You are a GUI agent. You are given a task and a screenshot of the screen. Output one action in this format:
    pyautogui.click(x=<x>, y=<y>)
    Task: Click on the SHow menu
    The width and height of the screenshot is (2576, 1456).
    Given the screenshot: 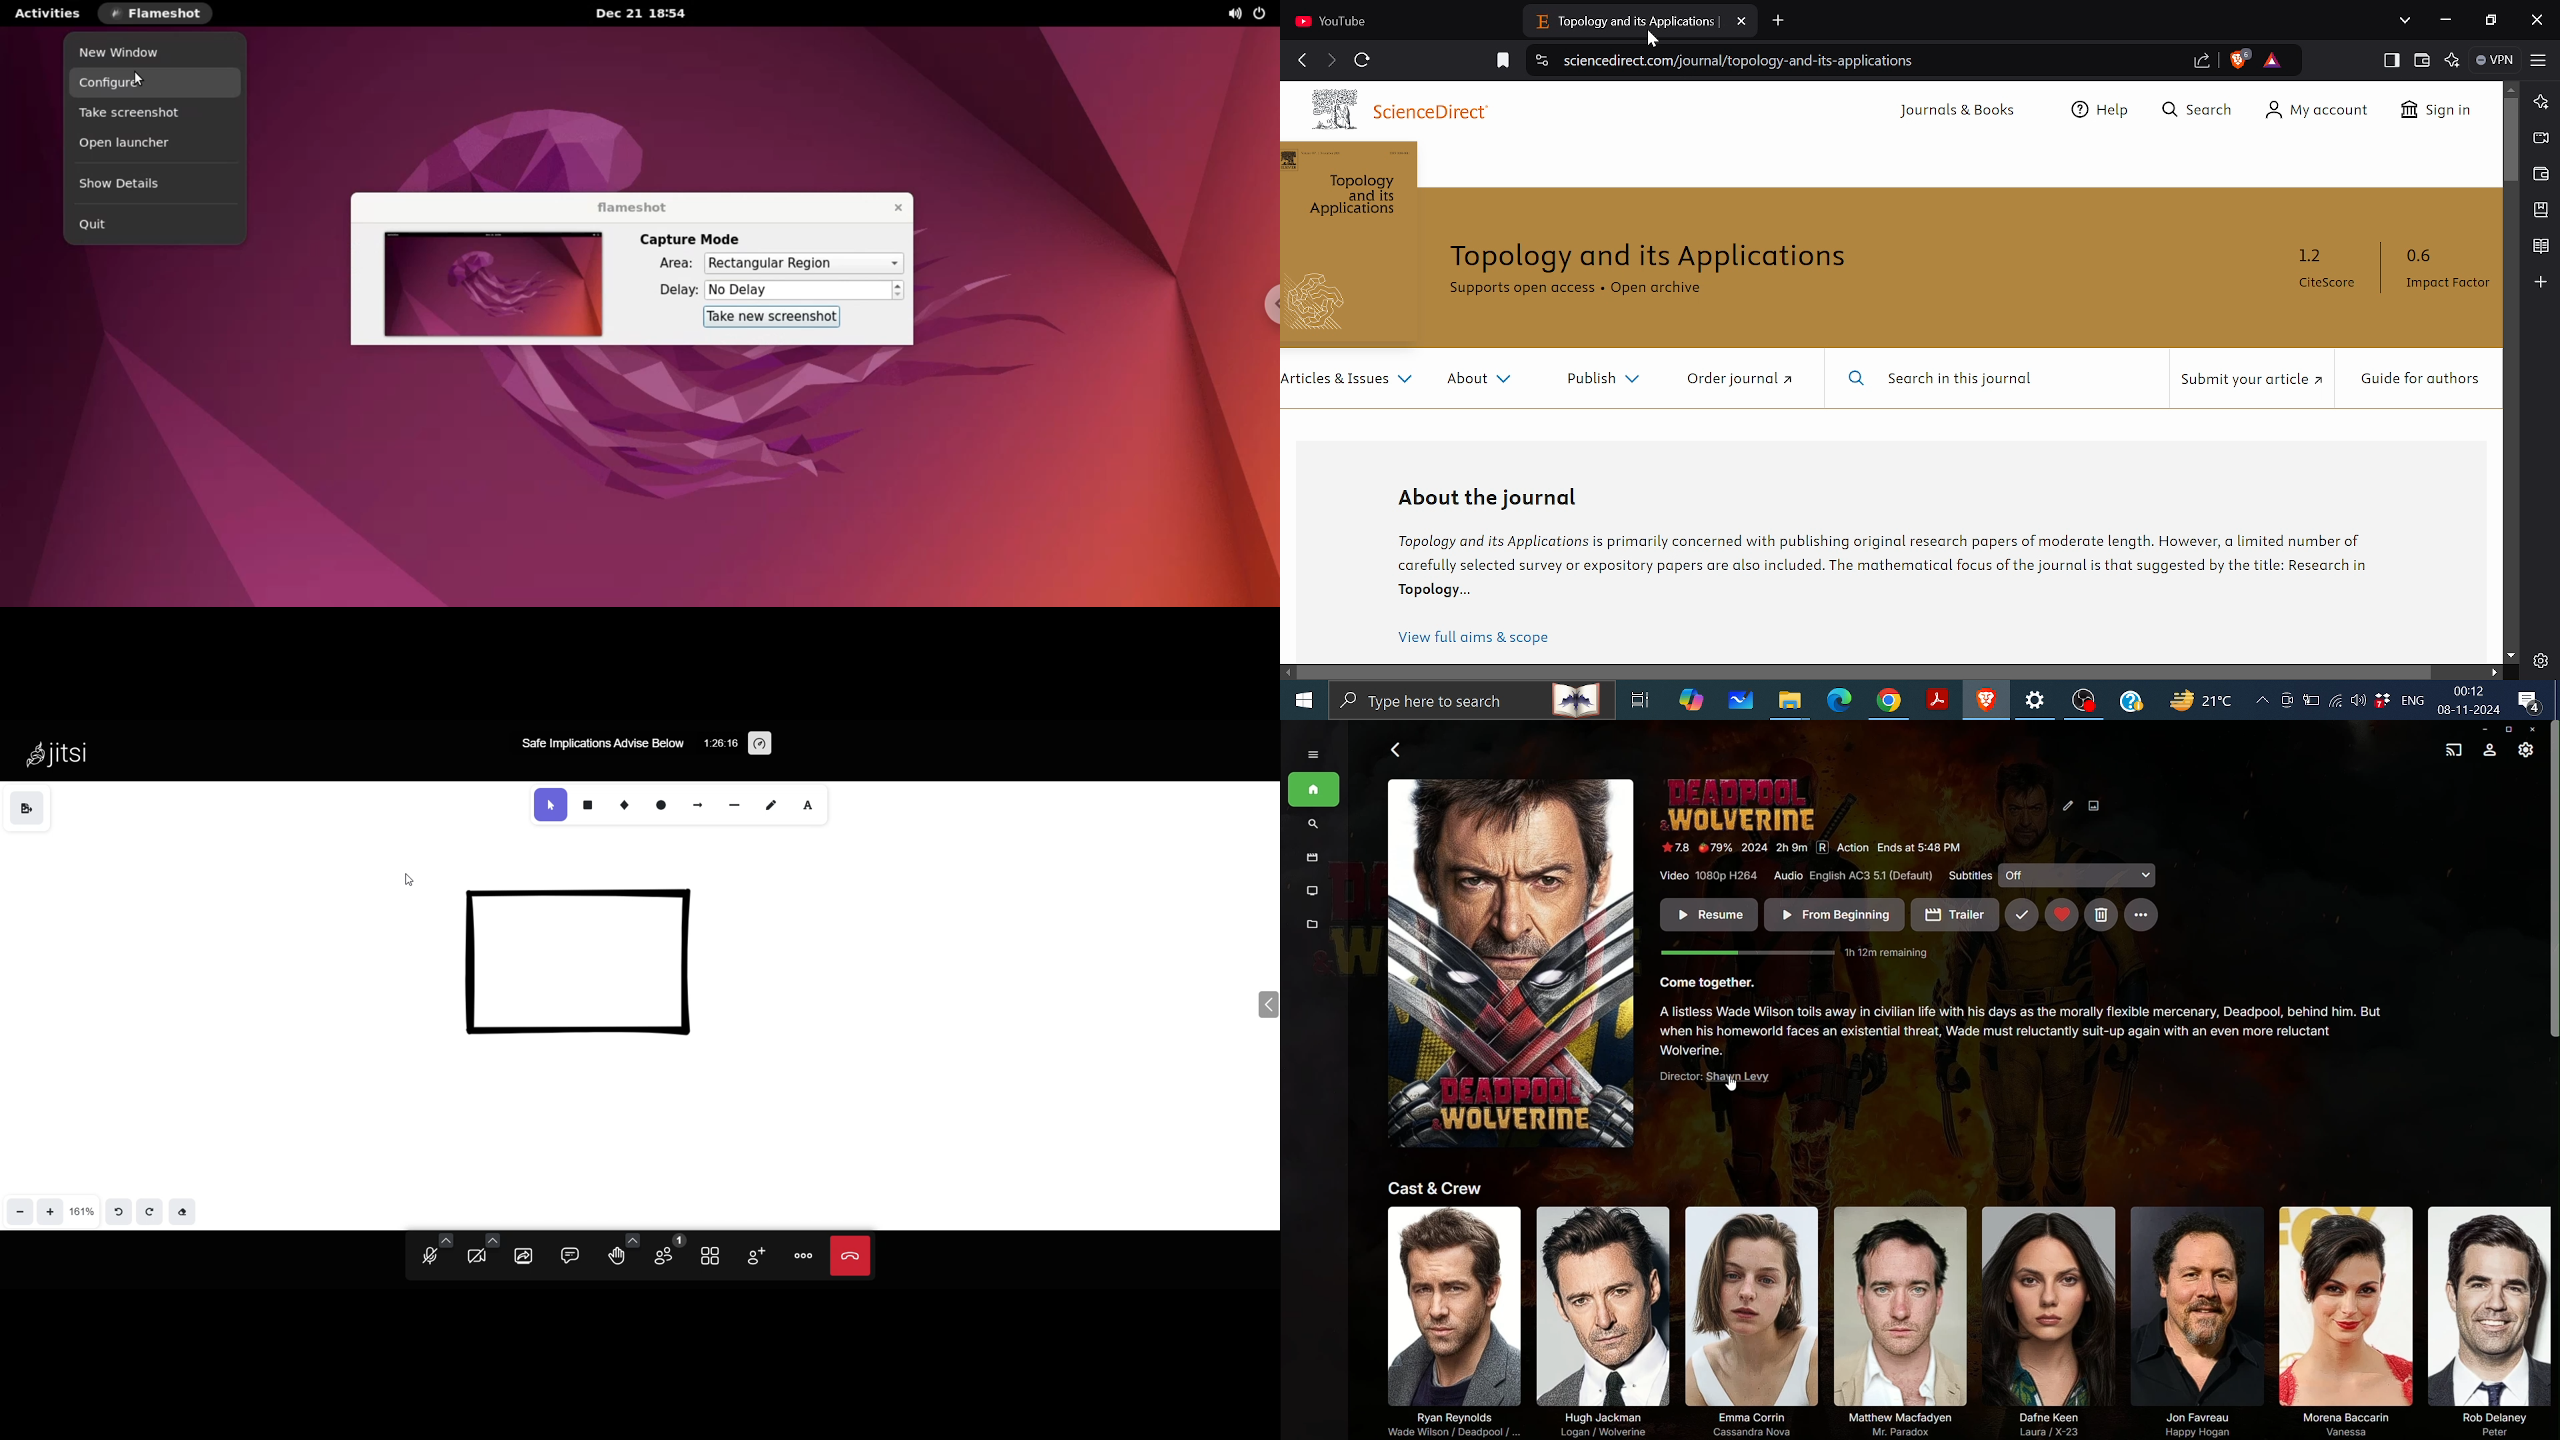 What is the action you would take?
    pyautogui.click(x=1312, y=755)
    